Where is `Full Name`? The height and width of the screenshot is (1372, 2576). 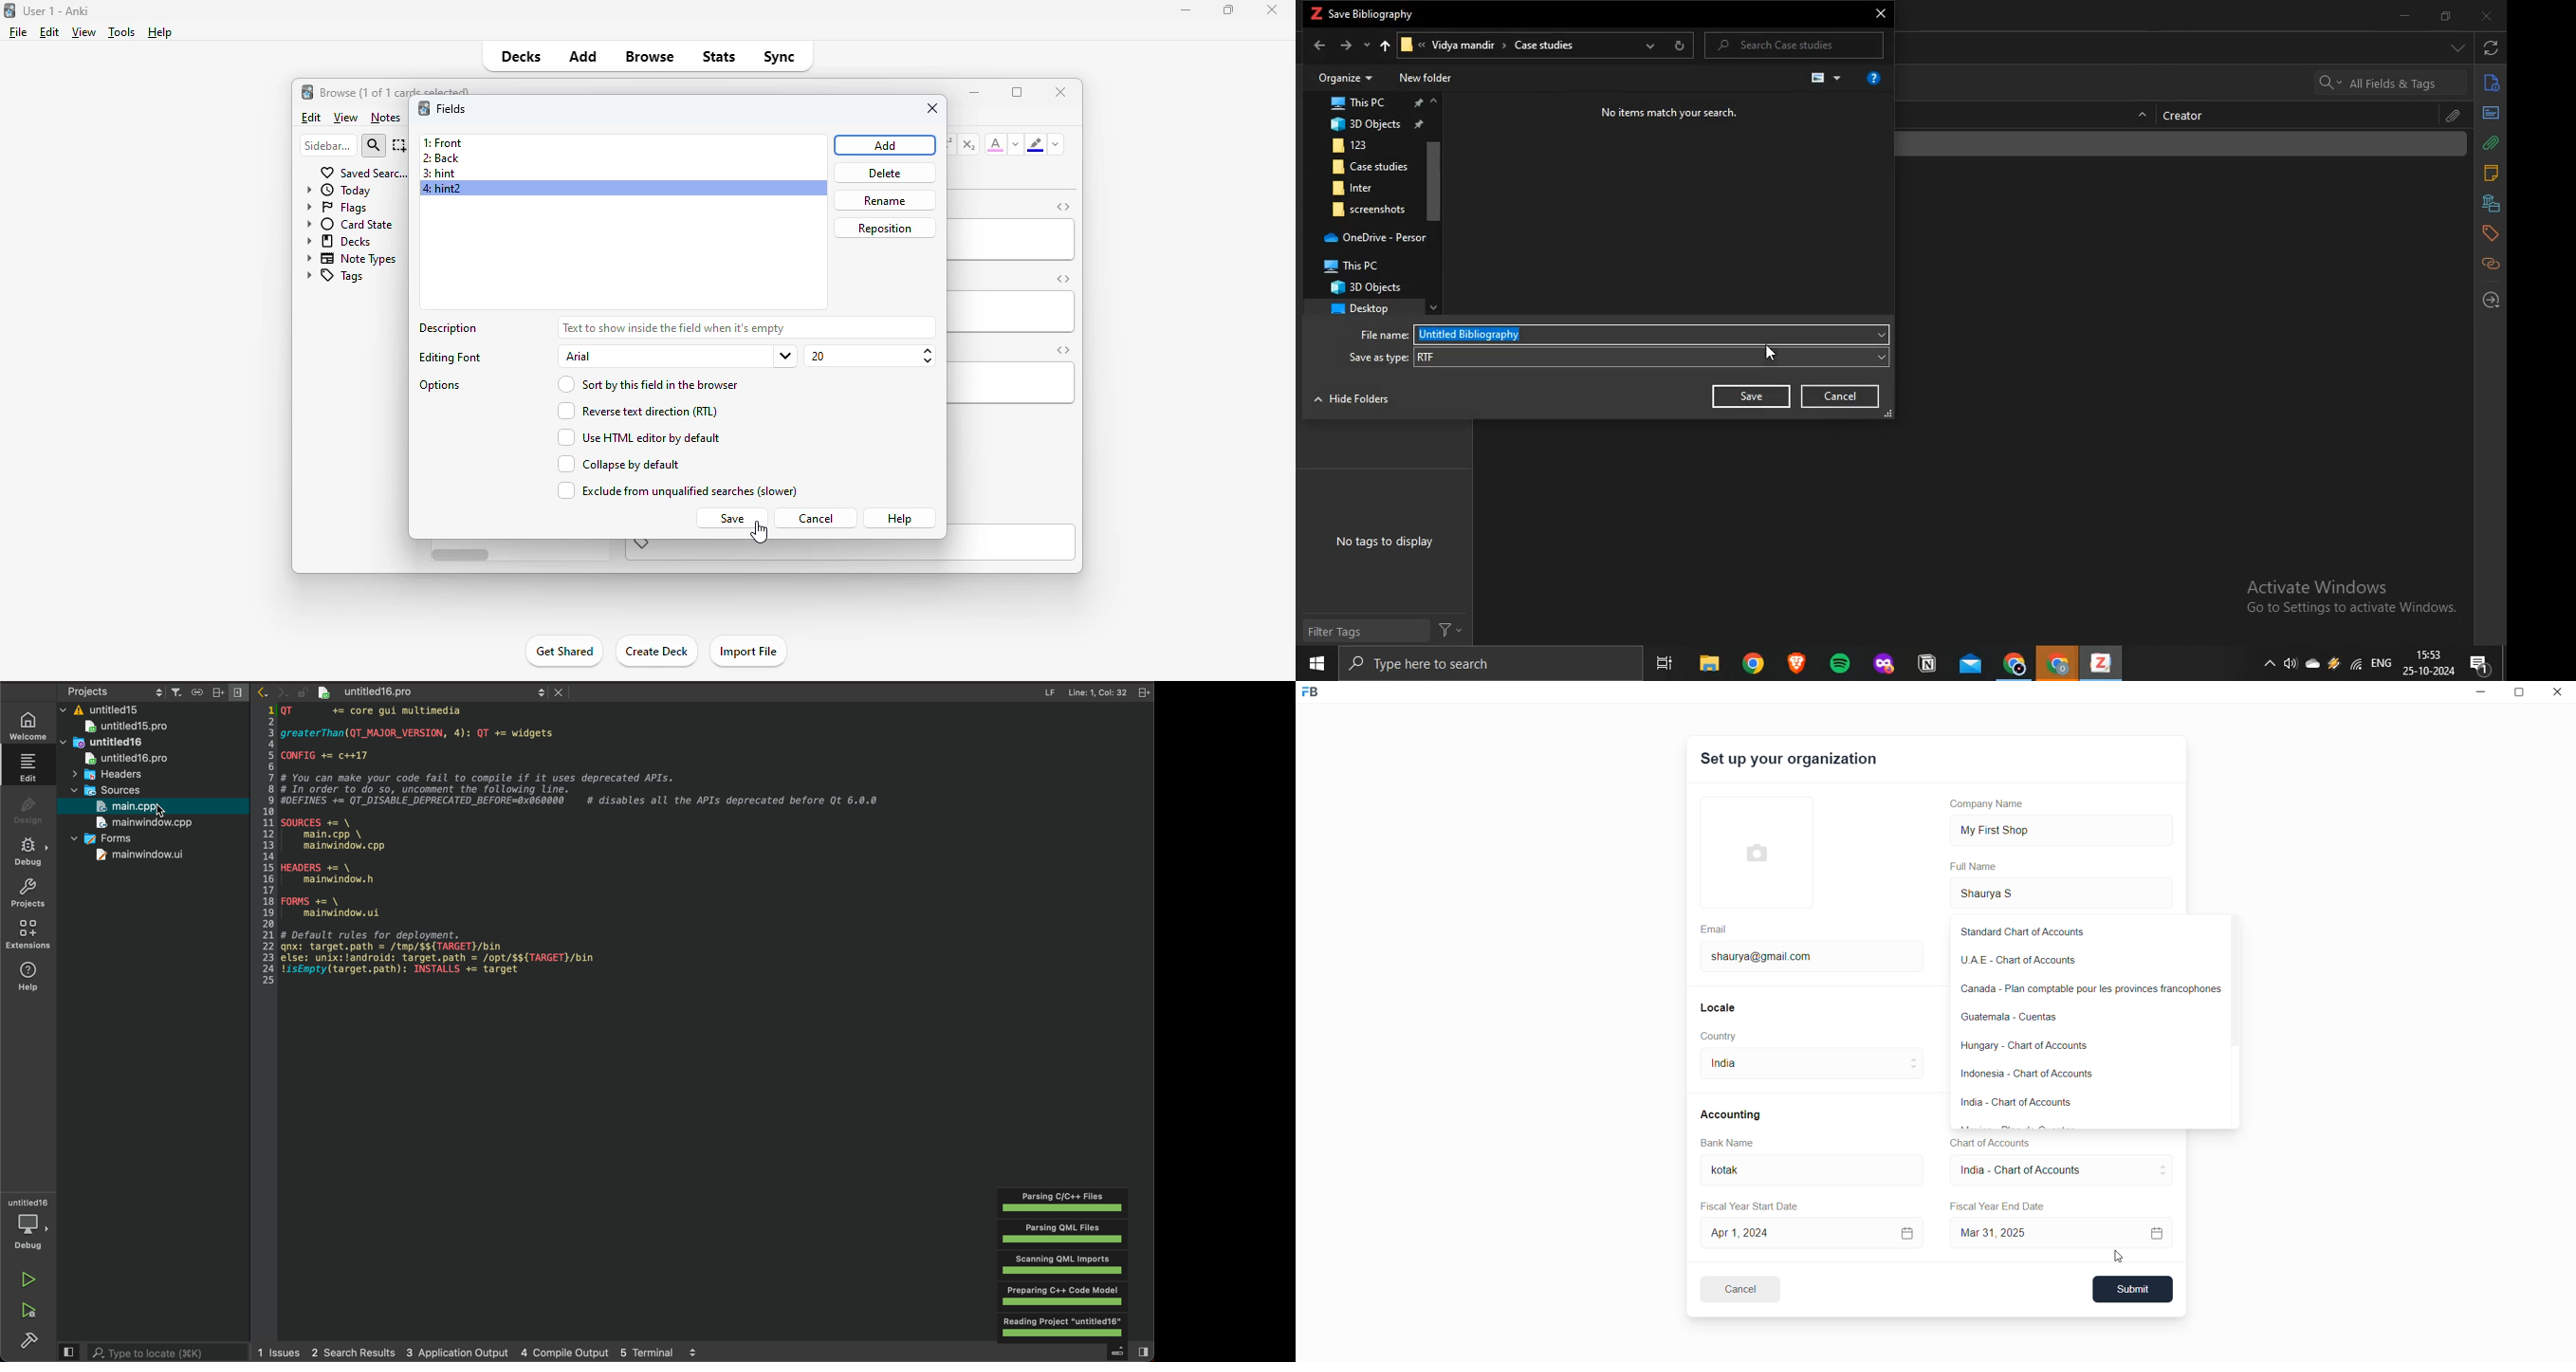
Full Name is located at coordinates (1975, 867).